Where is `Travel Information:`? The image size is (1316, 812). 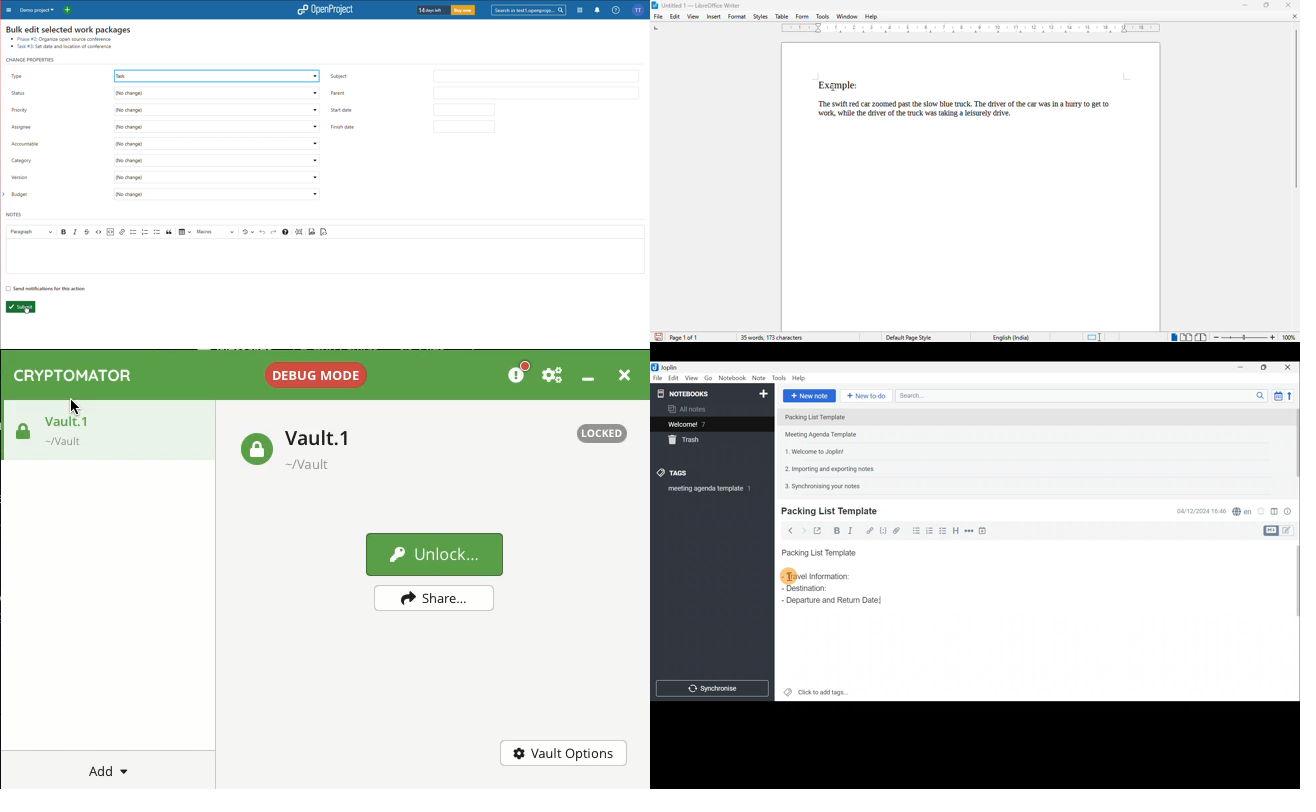 Travel Information: is located at coordinates (822, 578).